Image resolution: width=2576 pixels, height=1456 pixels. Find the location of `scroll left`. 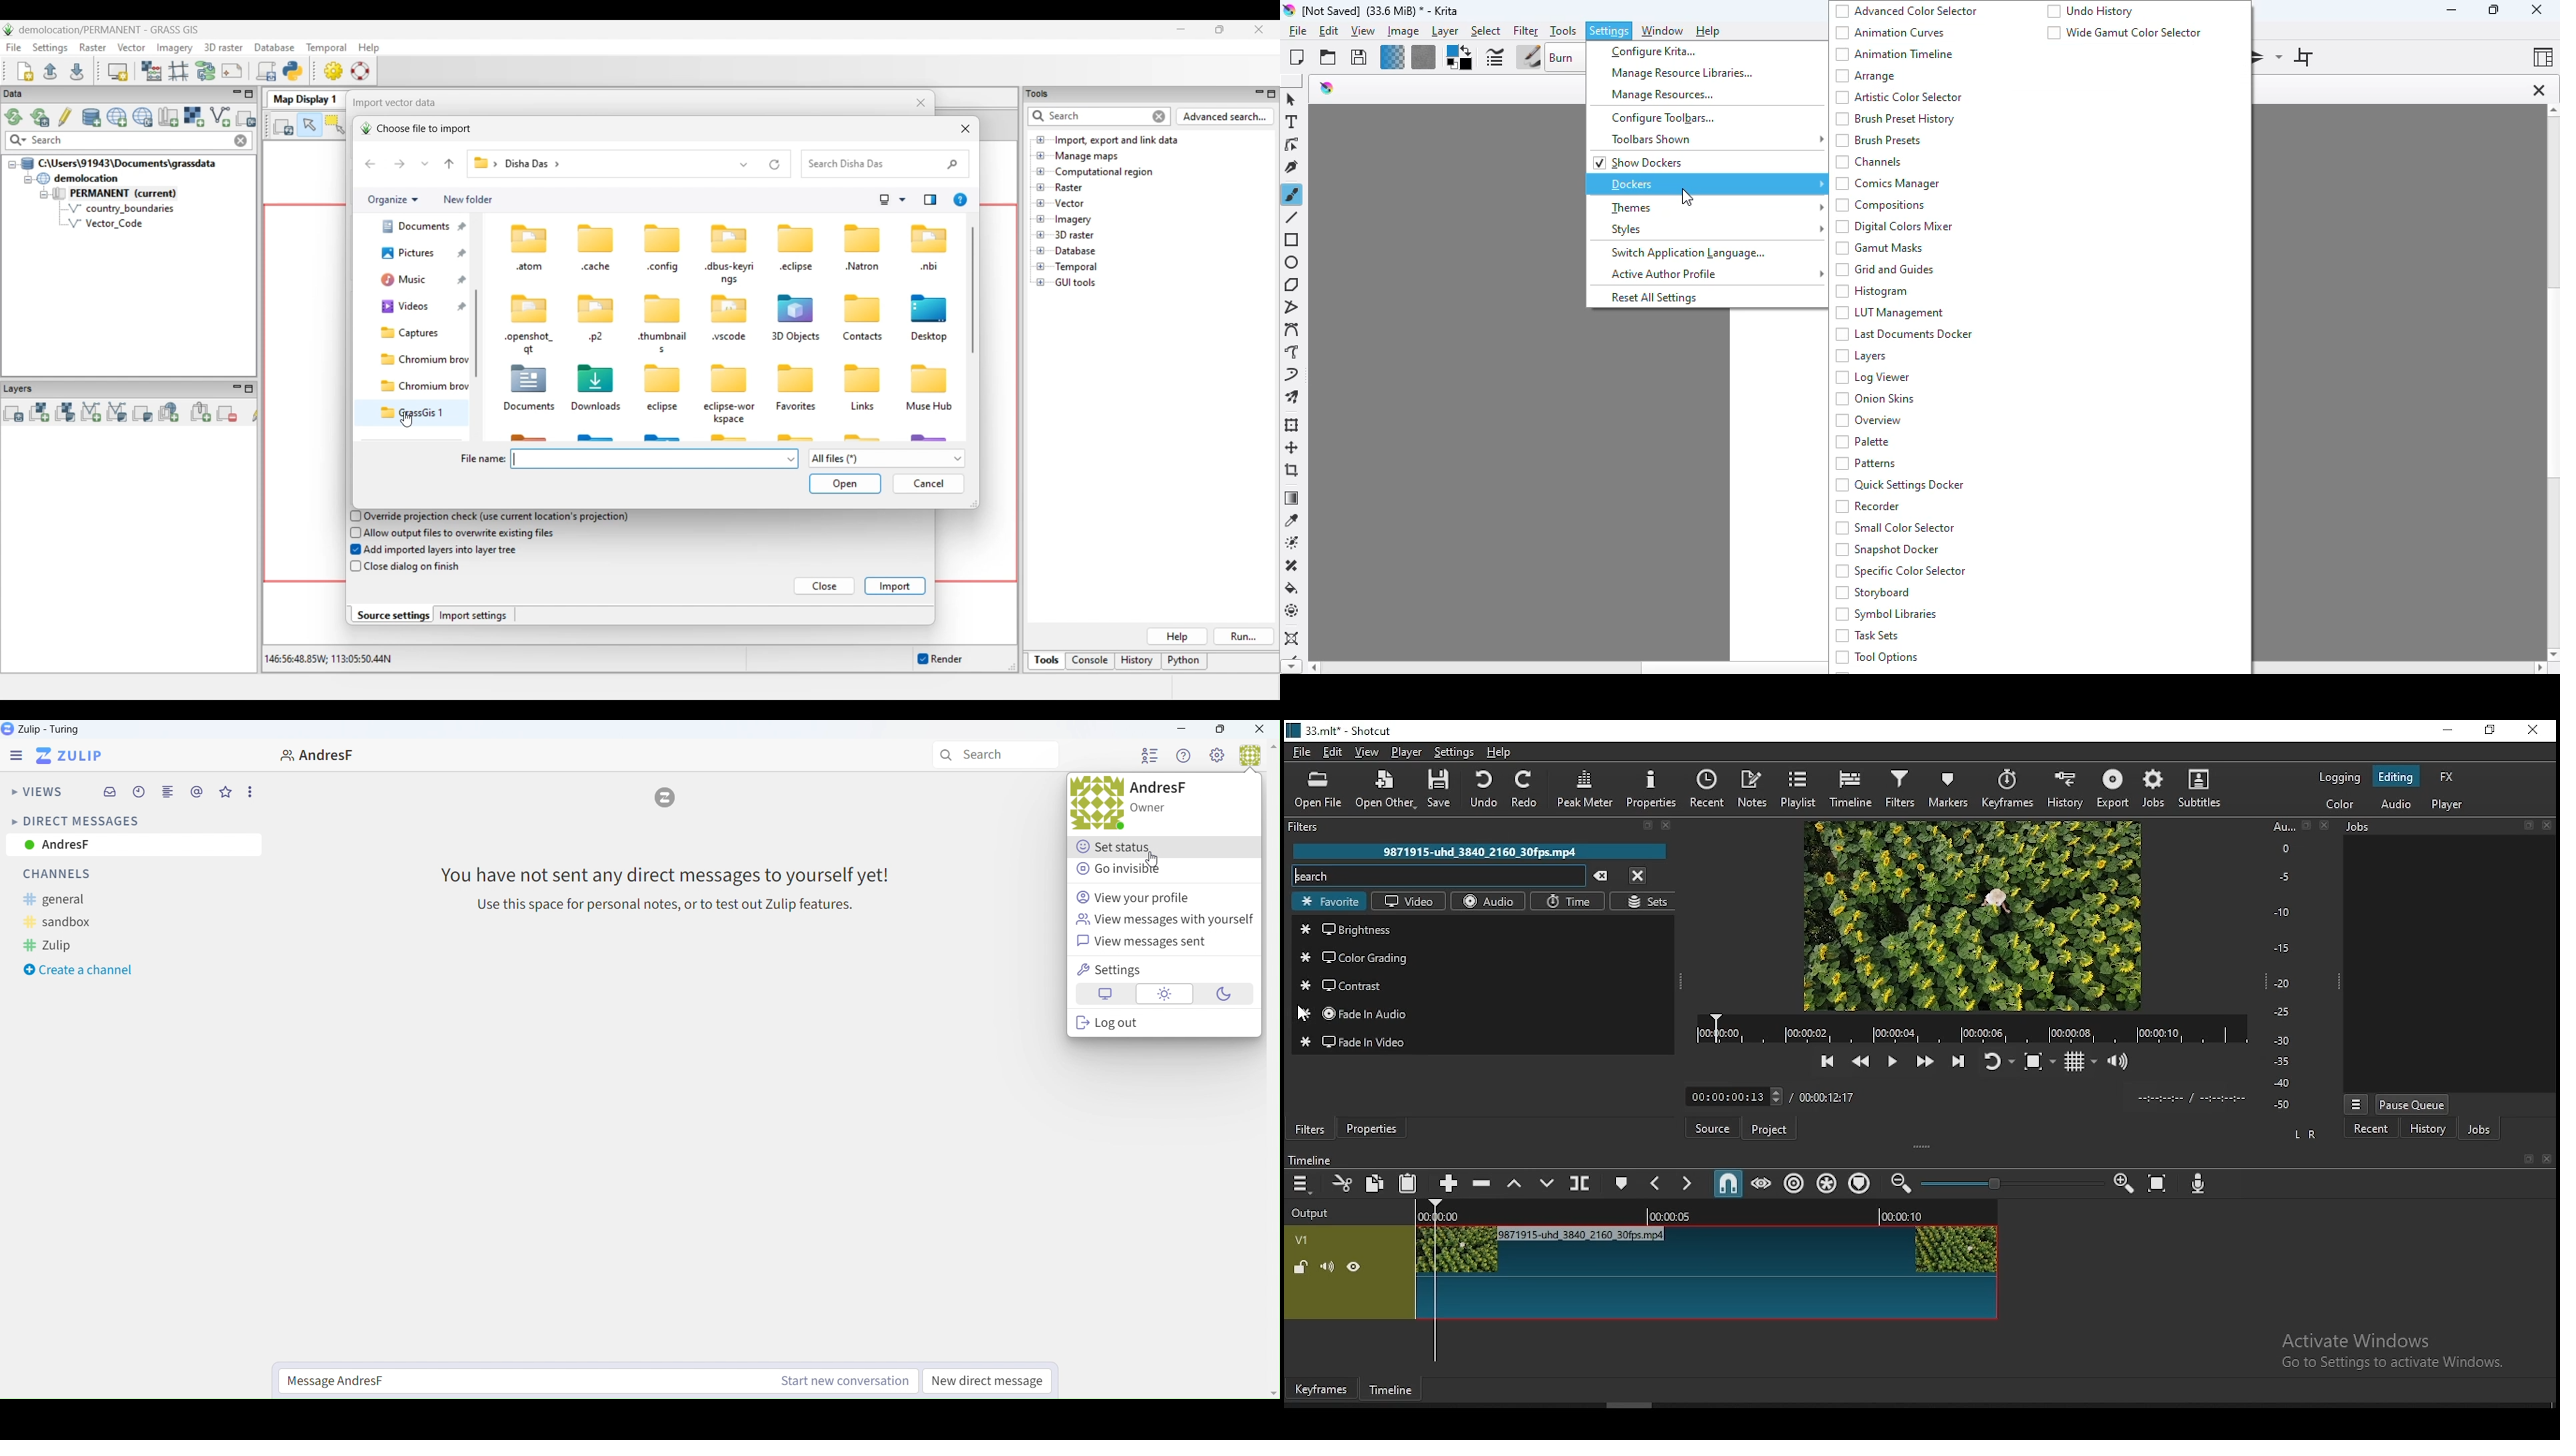

scroll left is located at coordinates (1312, 668).